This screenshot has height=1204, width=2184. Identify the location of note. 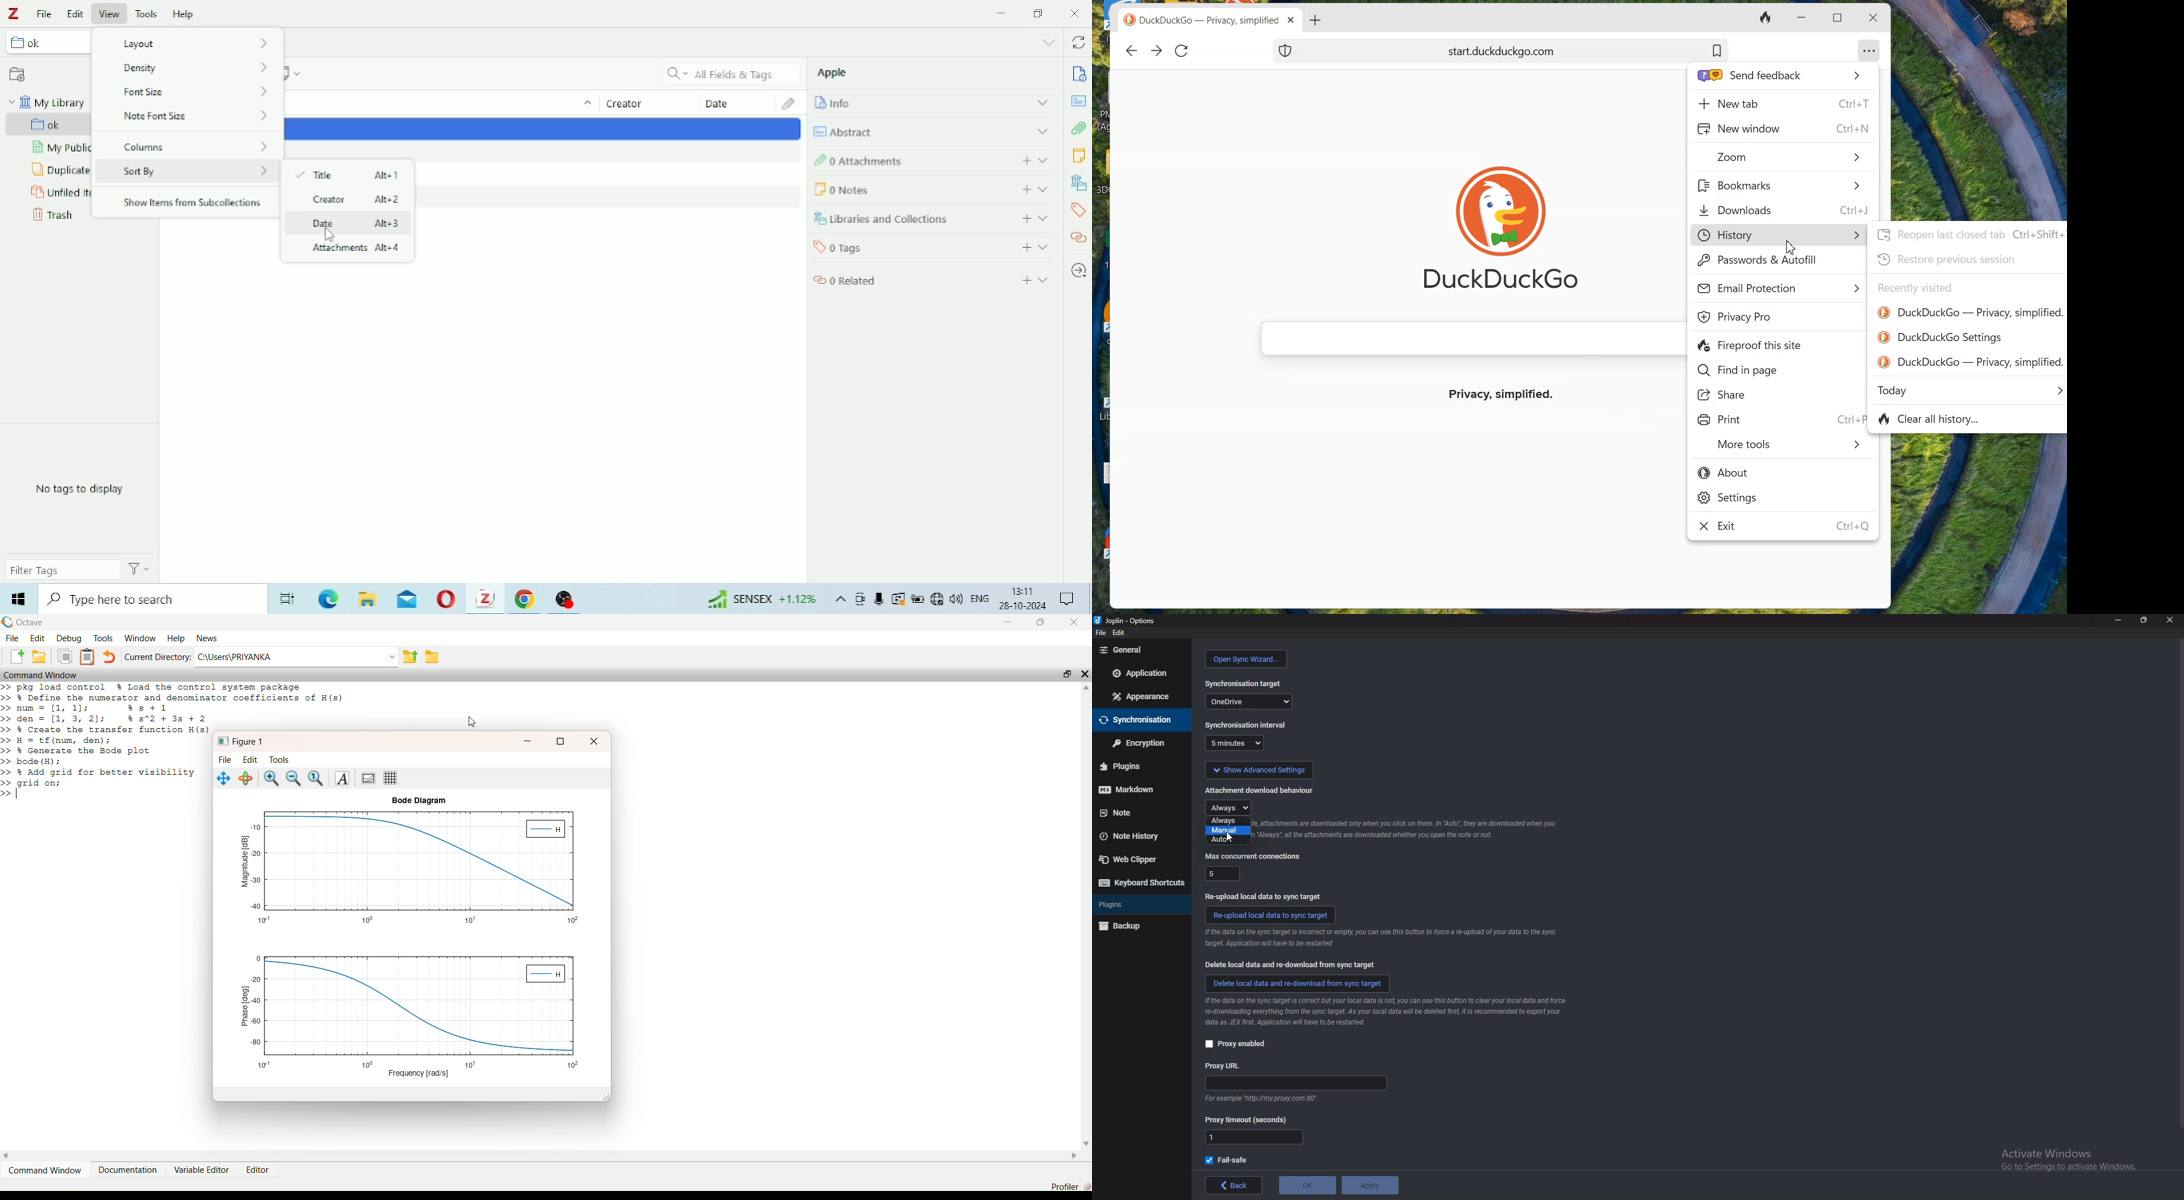
(1136, 812).